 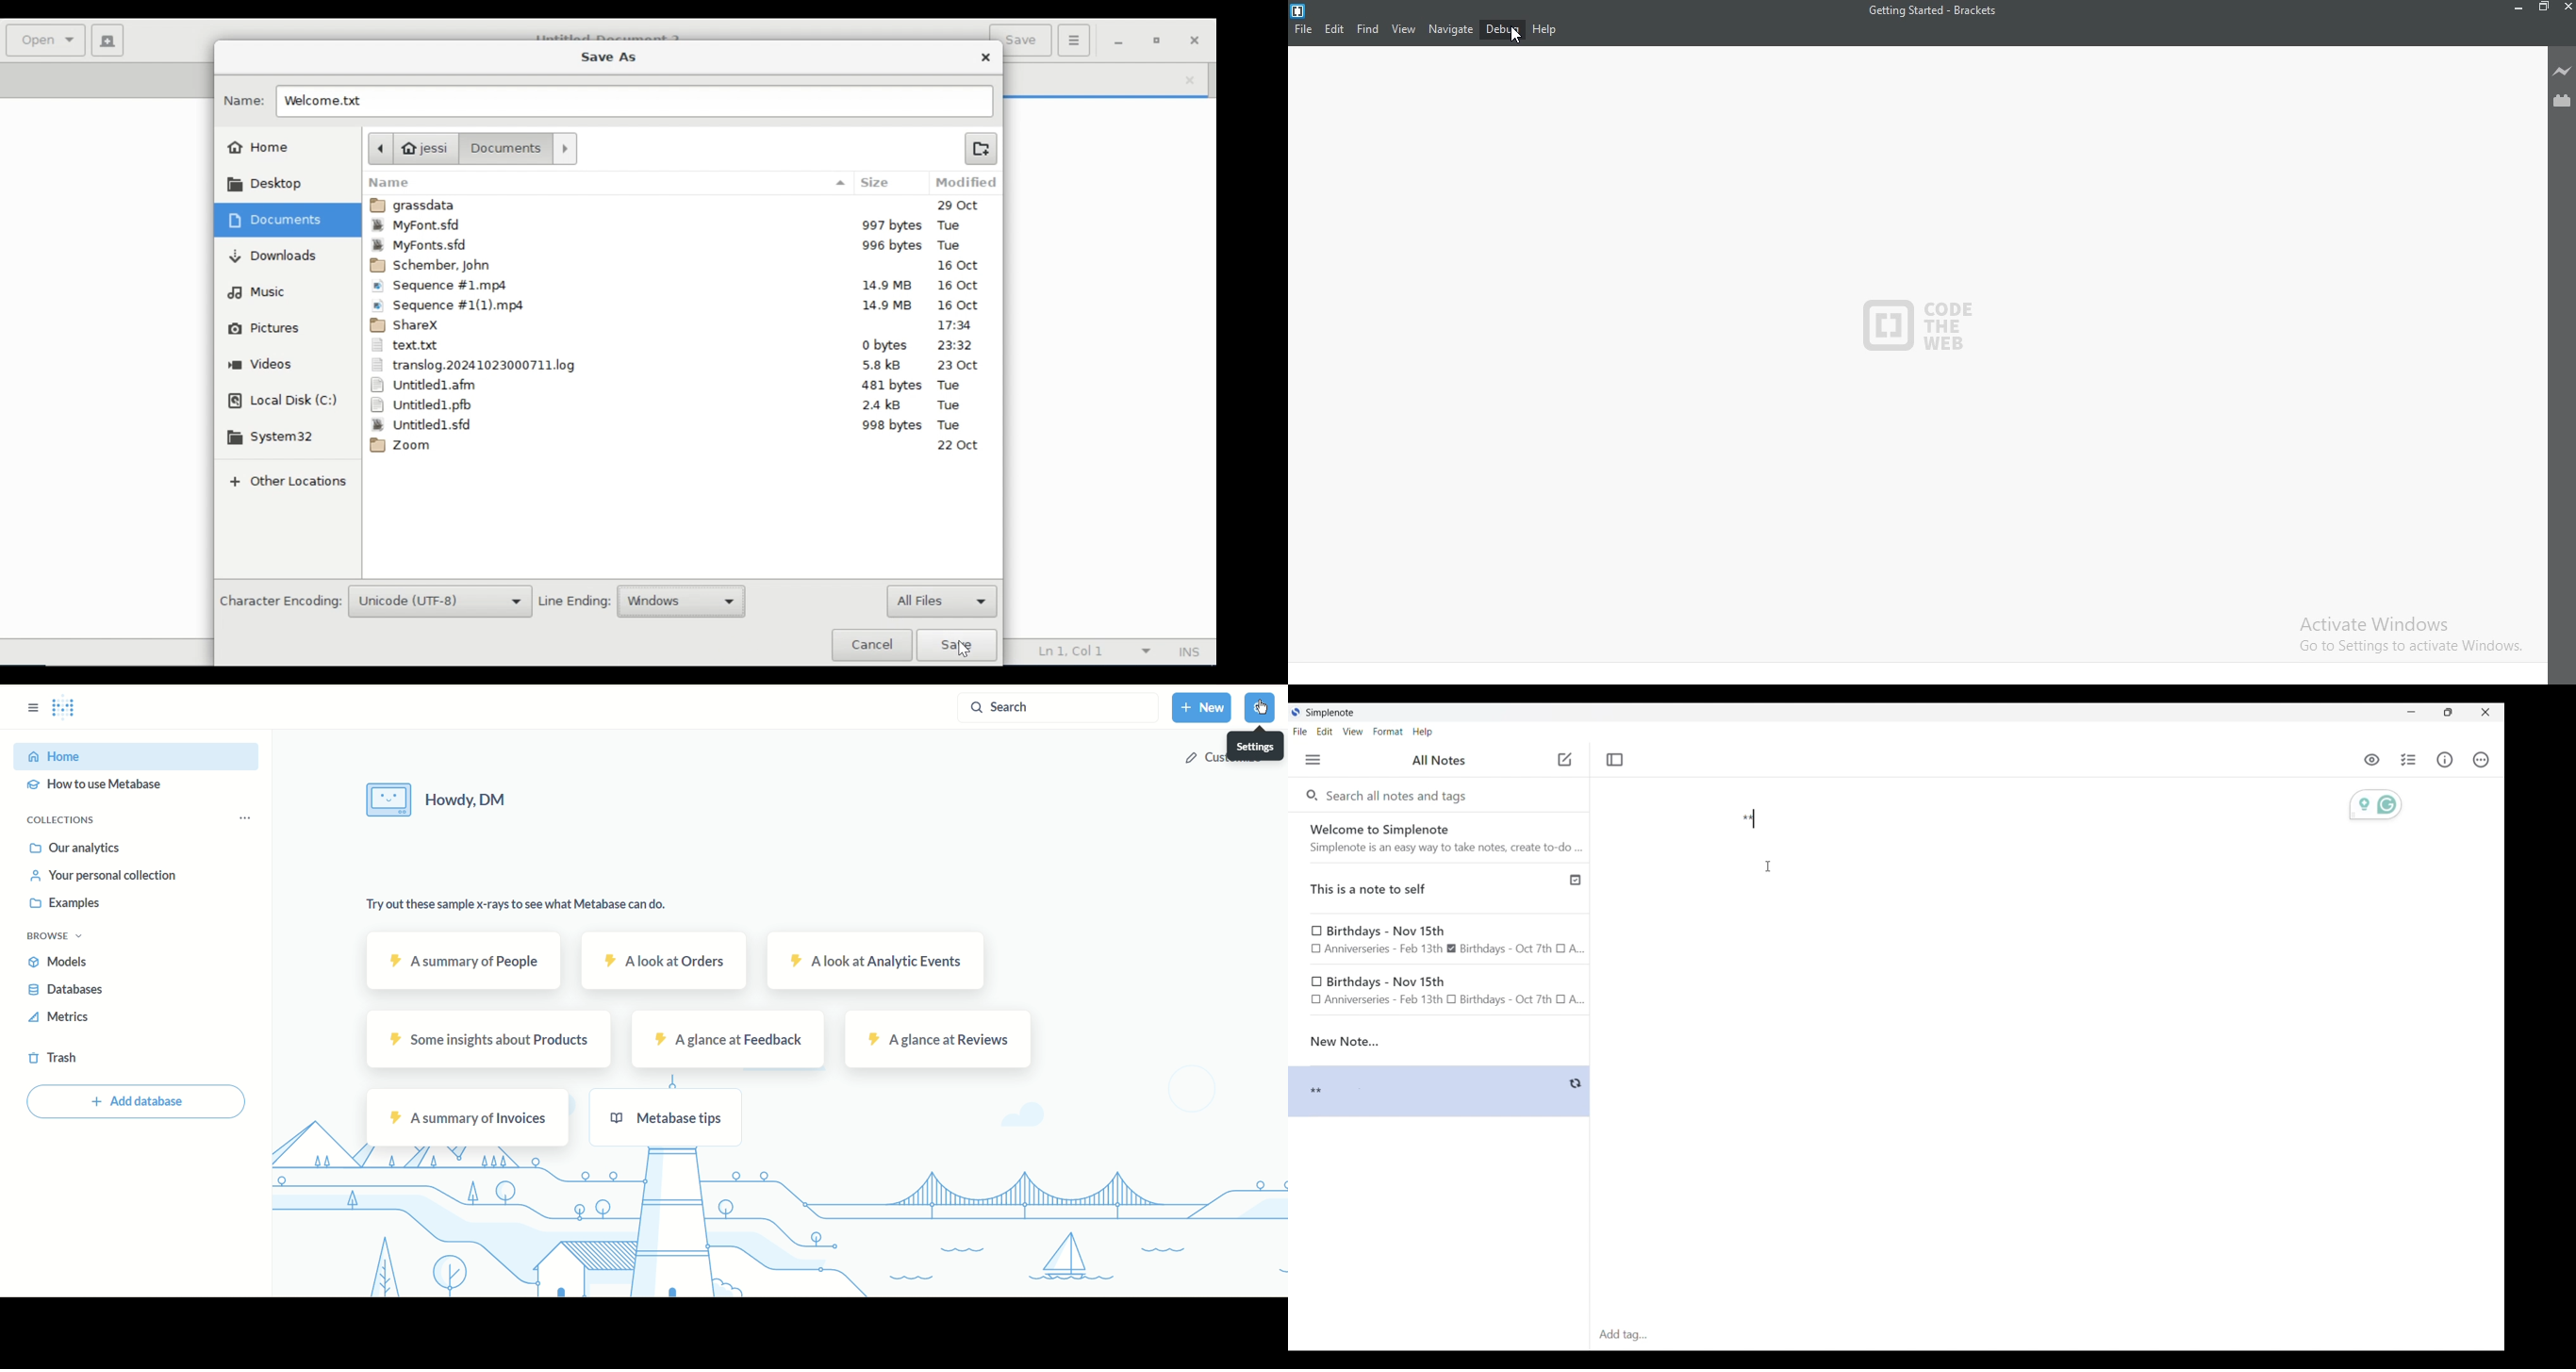 What do you see at coordinates (282, 402) in the screenshot?
I see `Local Disk(C)` at bounding box center [282, 402].